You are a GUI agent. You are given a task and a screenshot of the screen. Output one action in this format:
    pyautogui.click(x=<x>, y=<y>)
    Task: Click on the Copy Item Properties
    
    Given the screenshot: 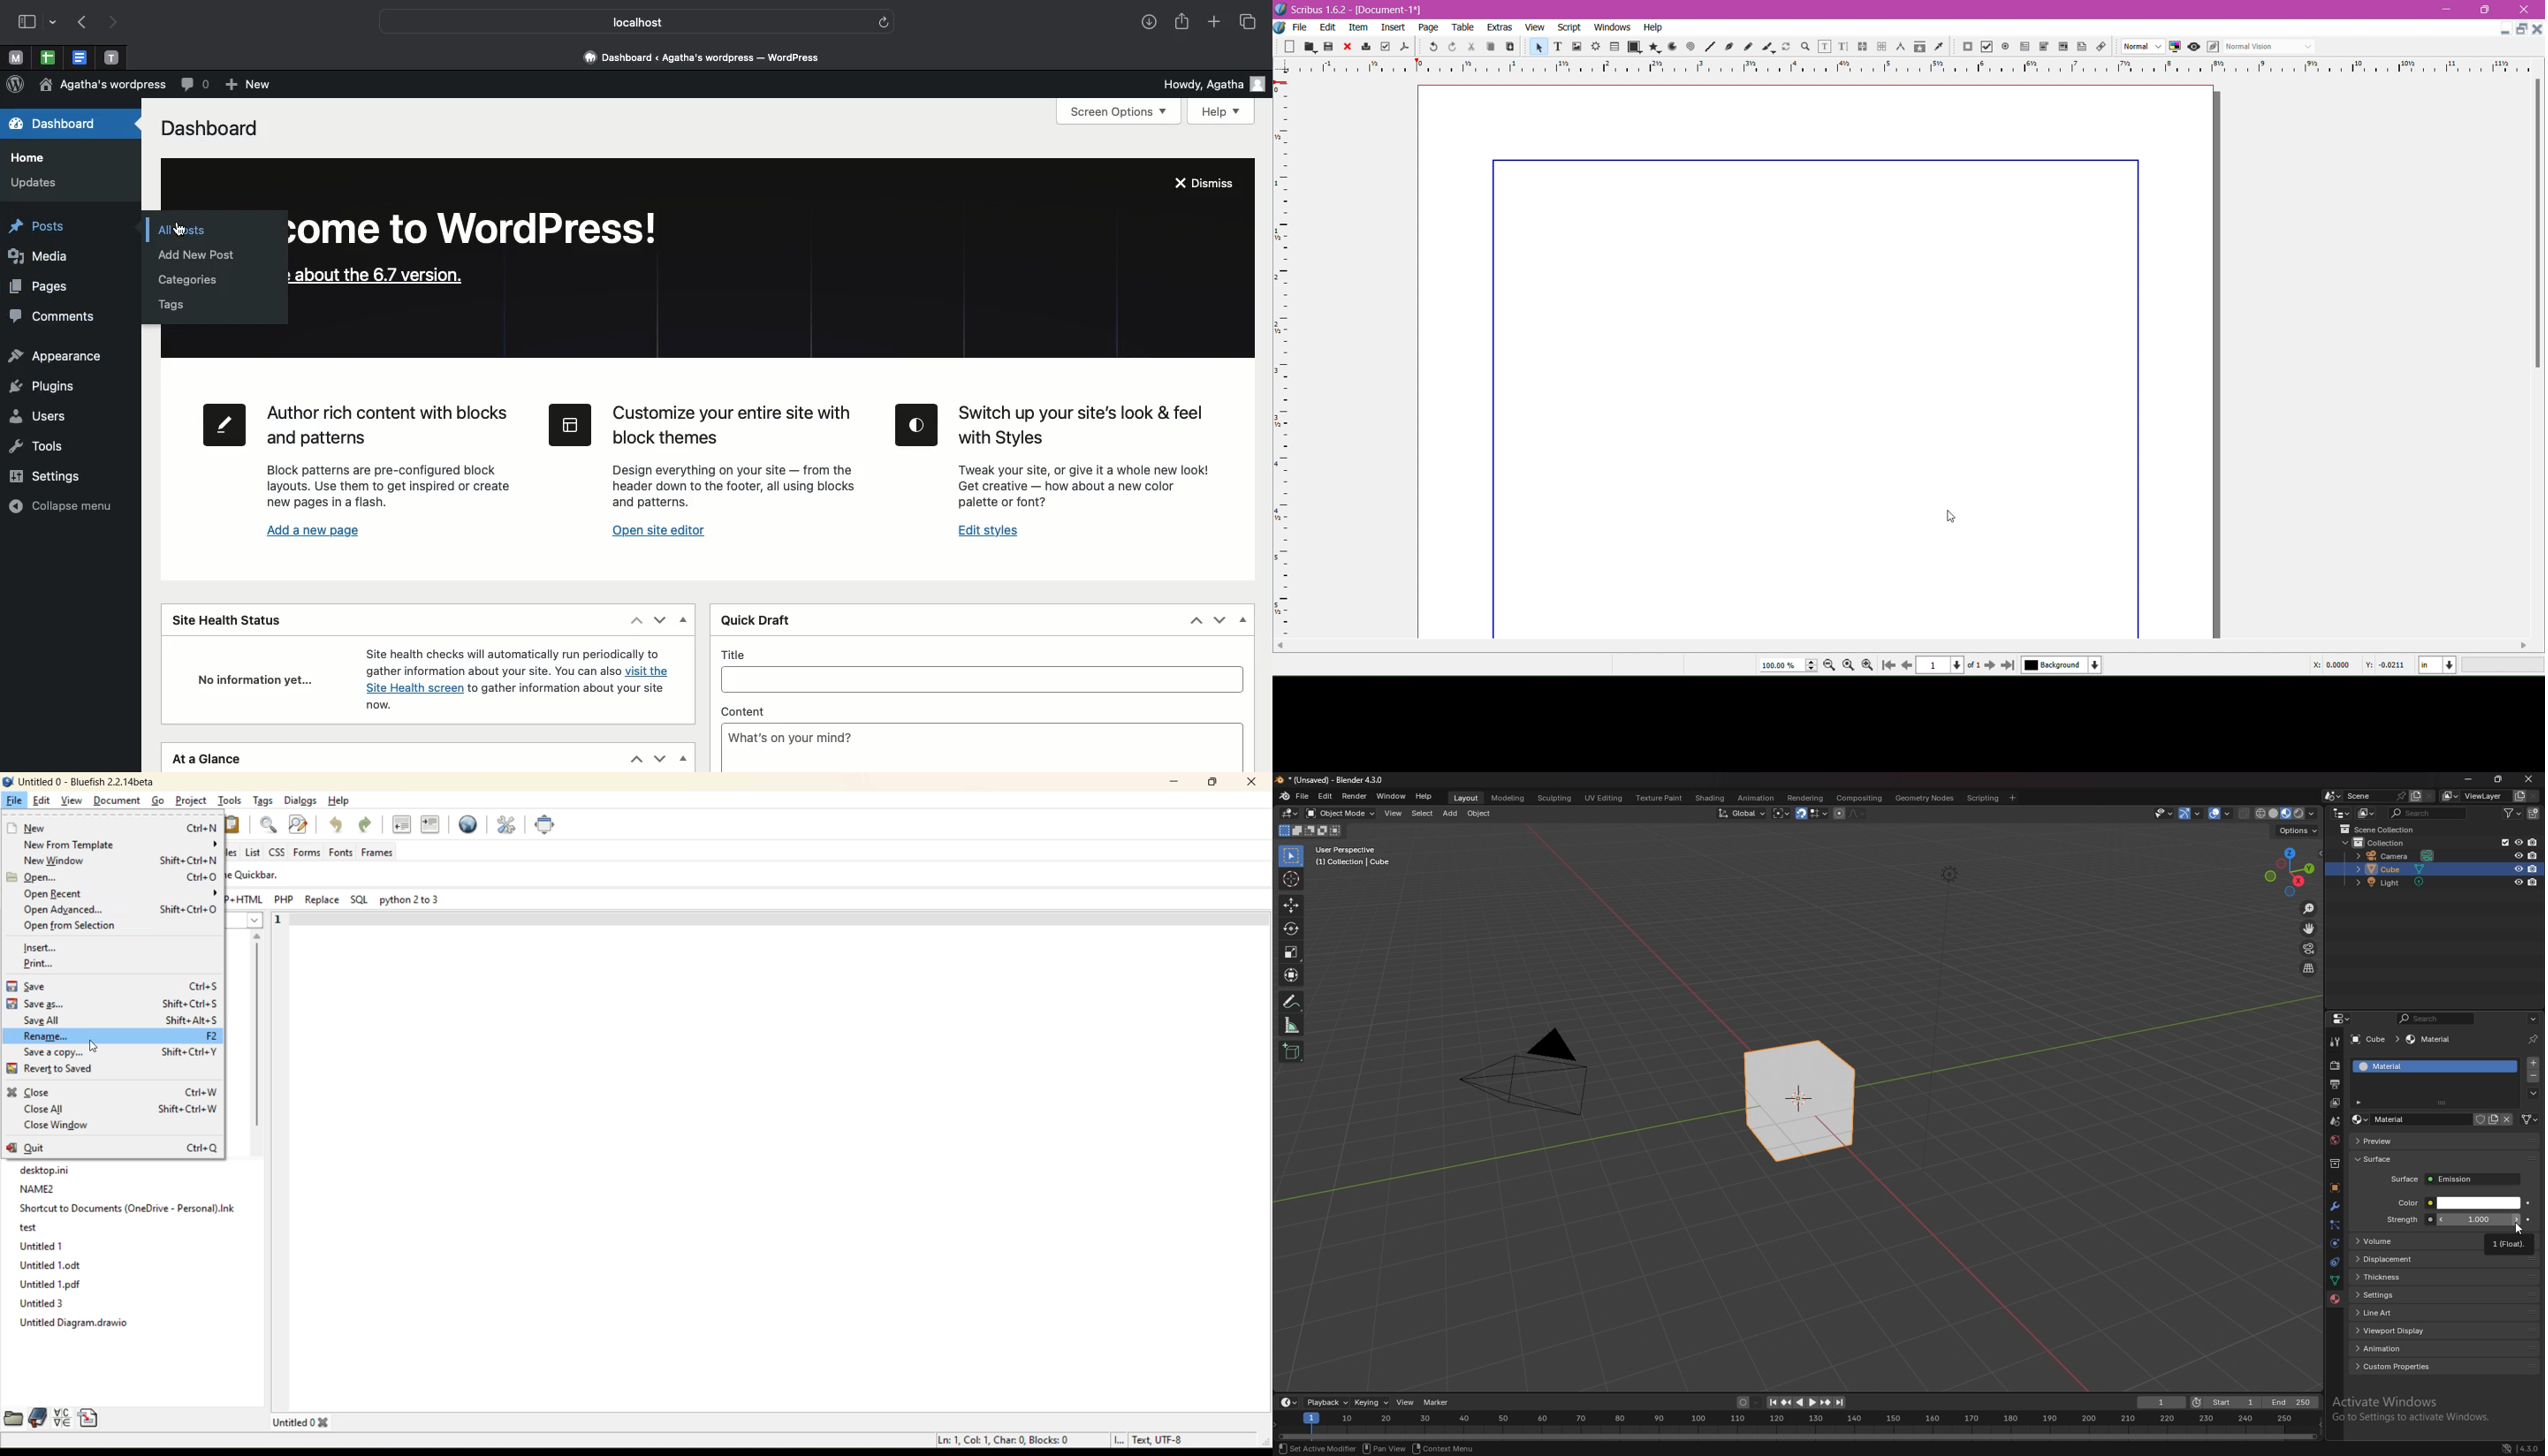 What is the action you would take?
    pyautogui.click(x=1919, y=46)
    